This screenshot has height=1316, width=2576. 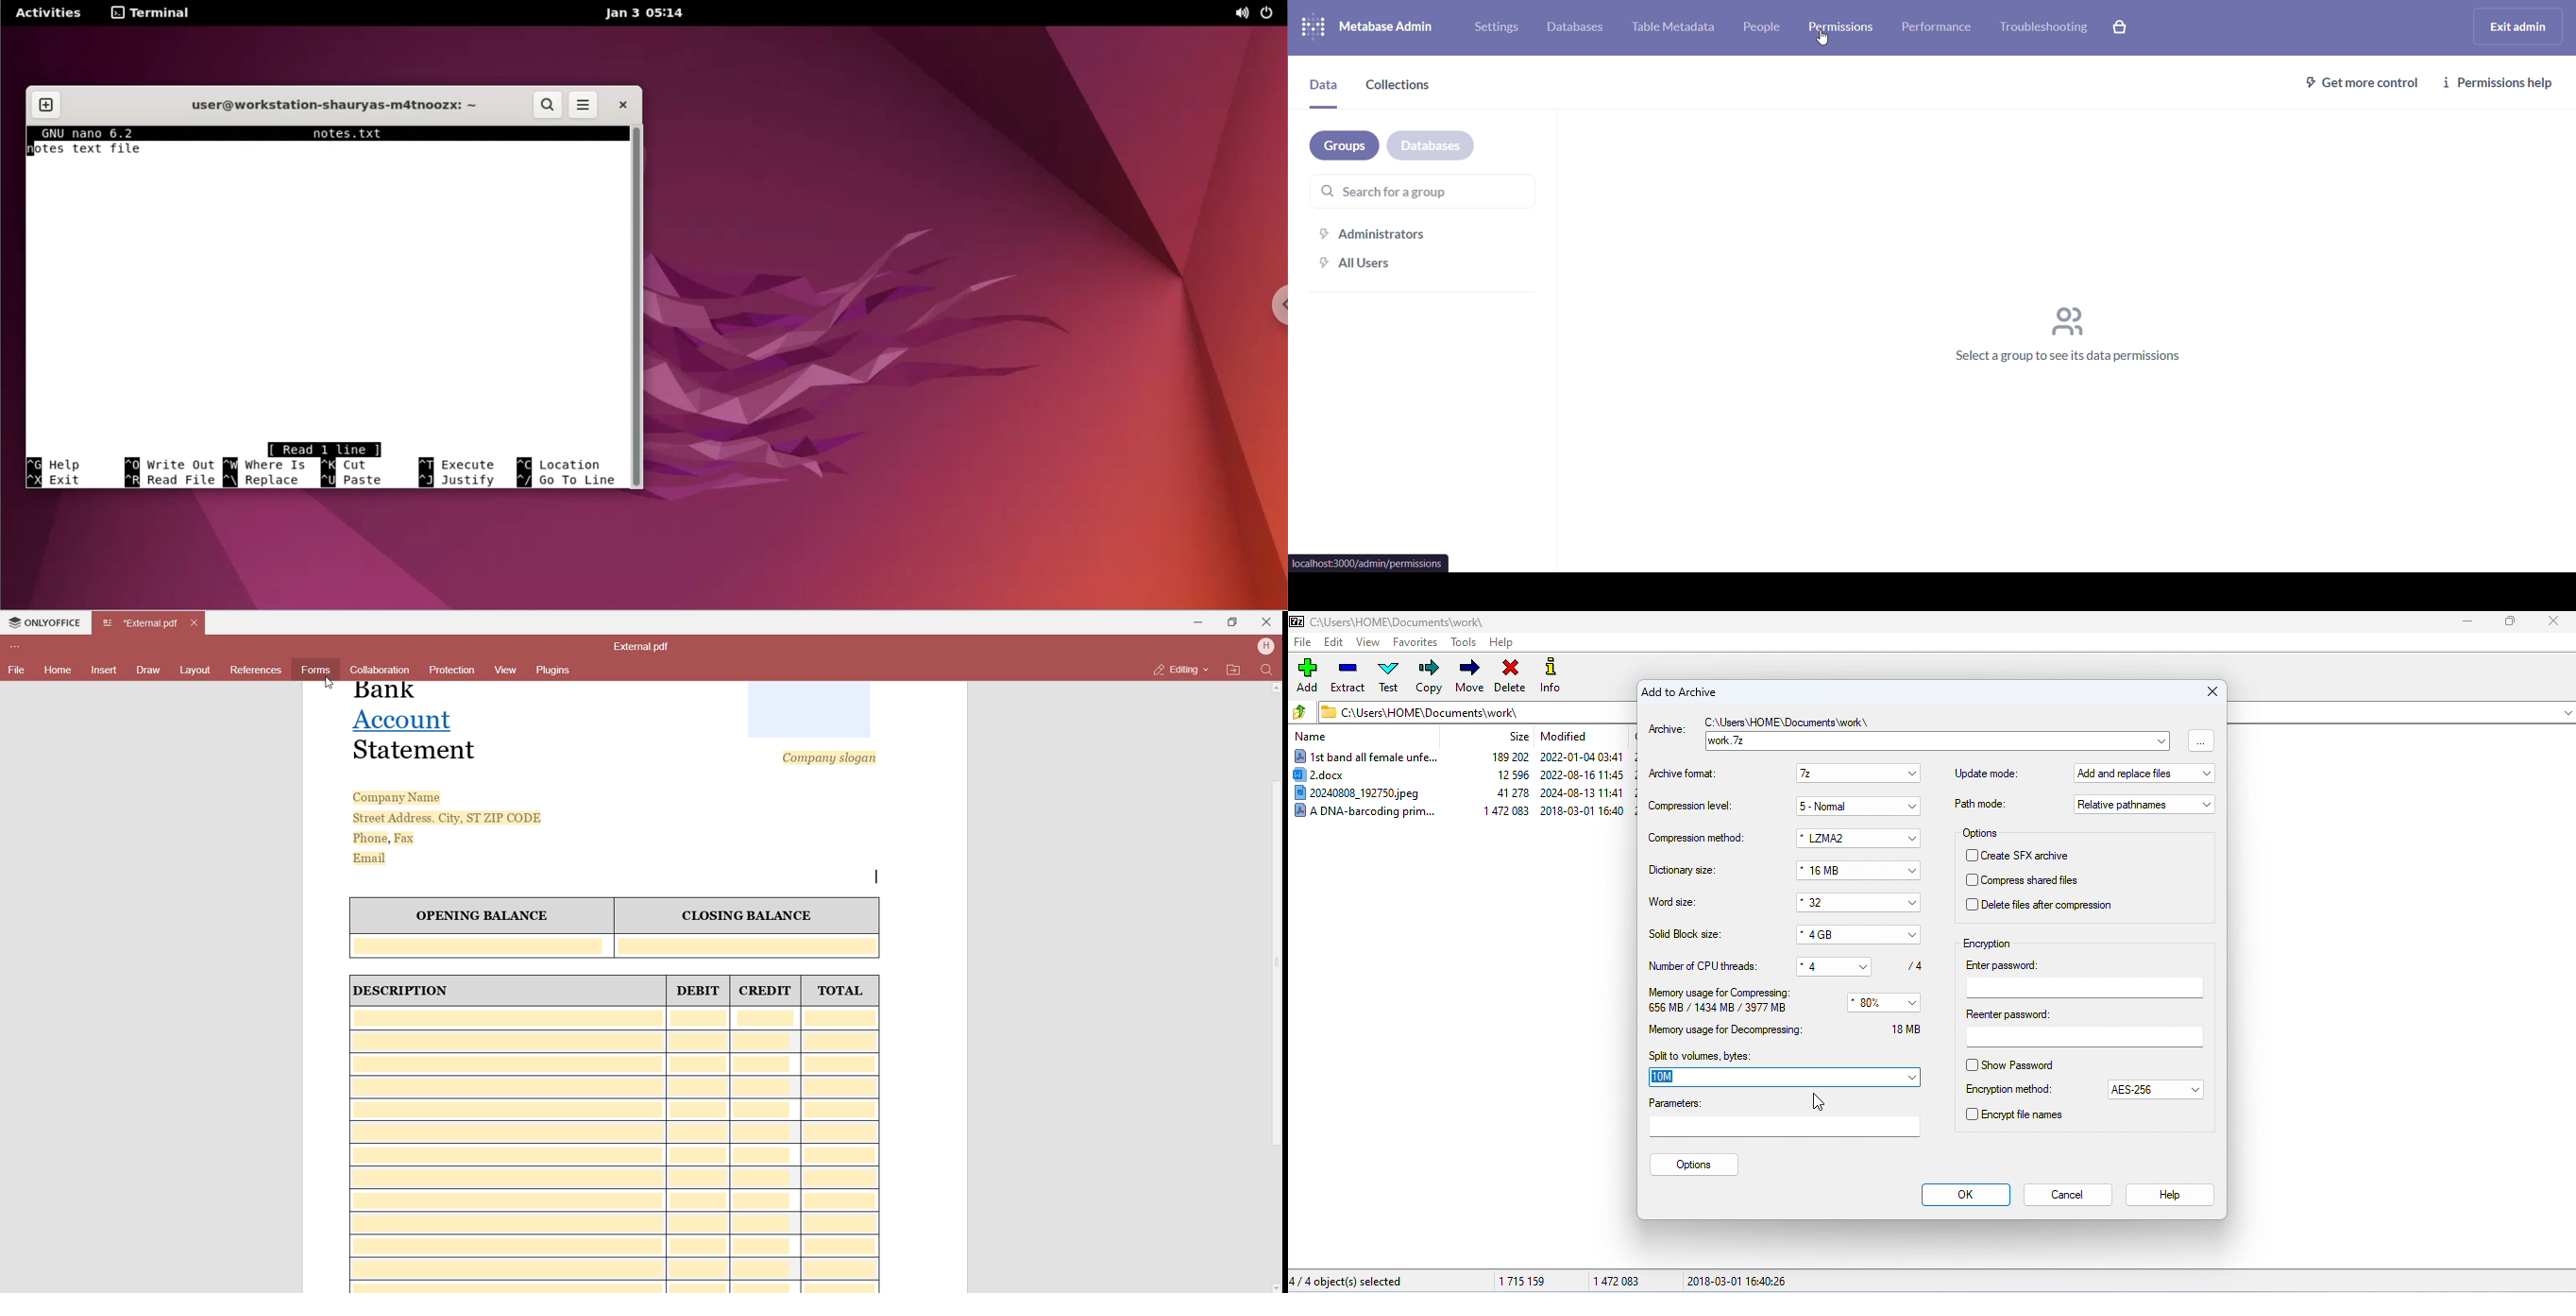 What do you see at coordinates (1270, 13) in the screenshot?
I see `power options` at bounding box center [1270, 13].